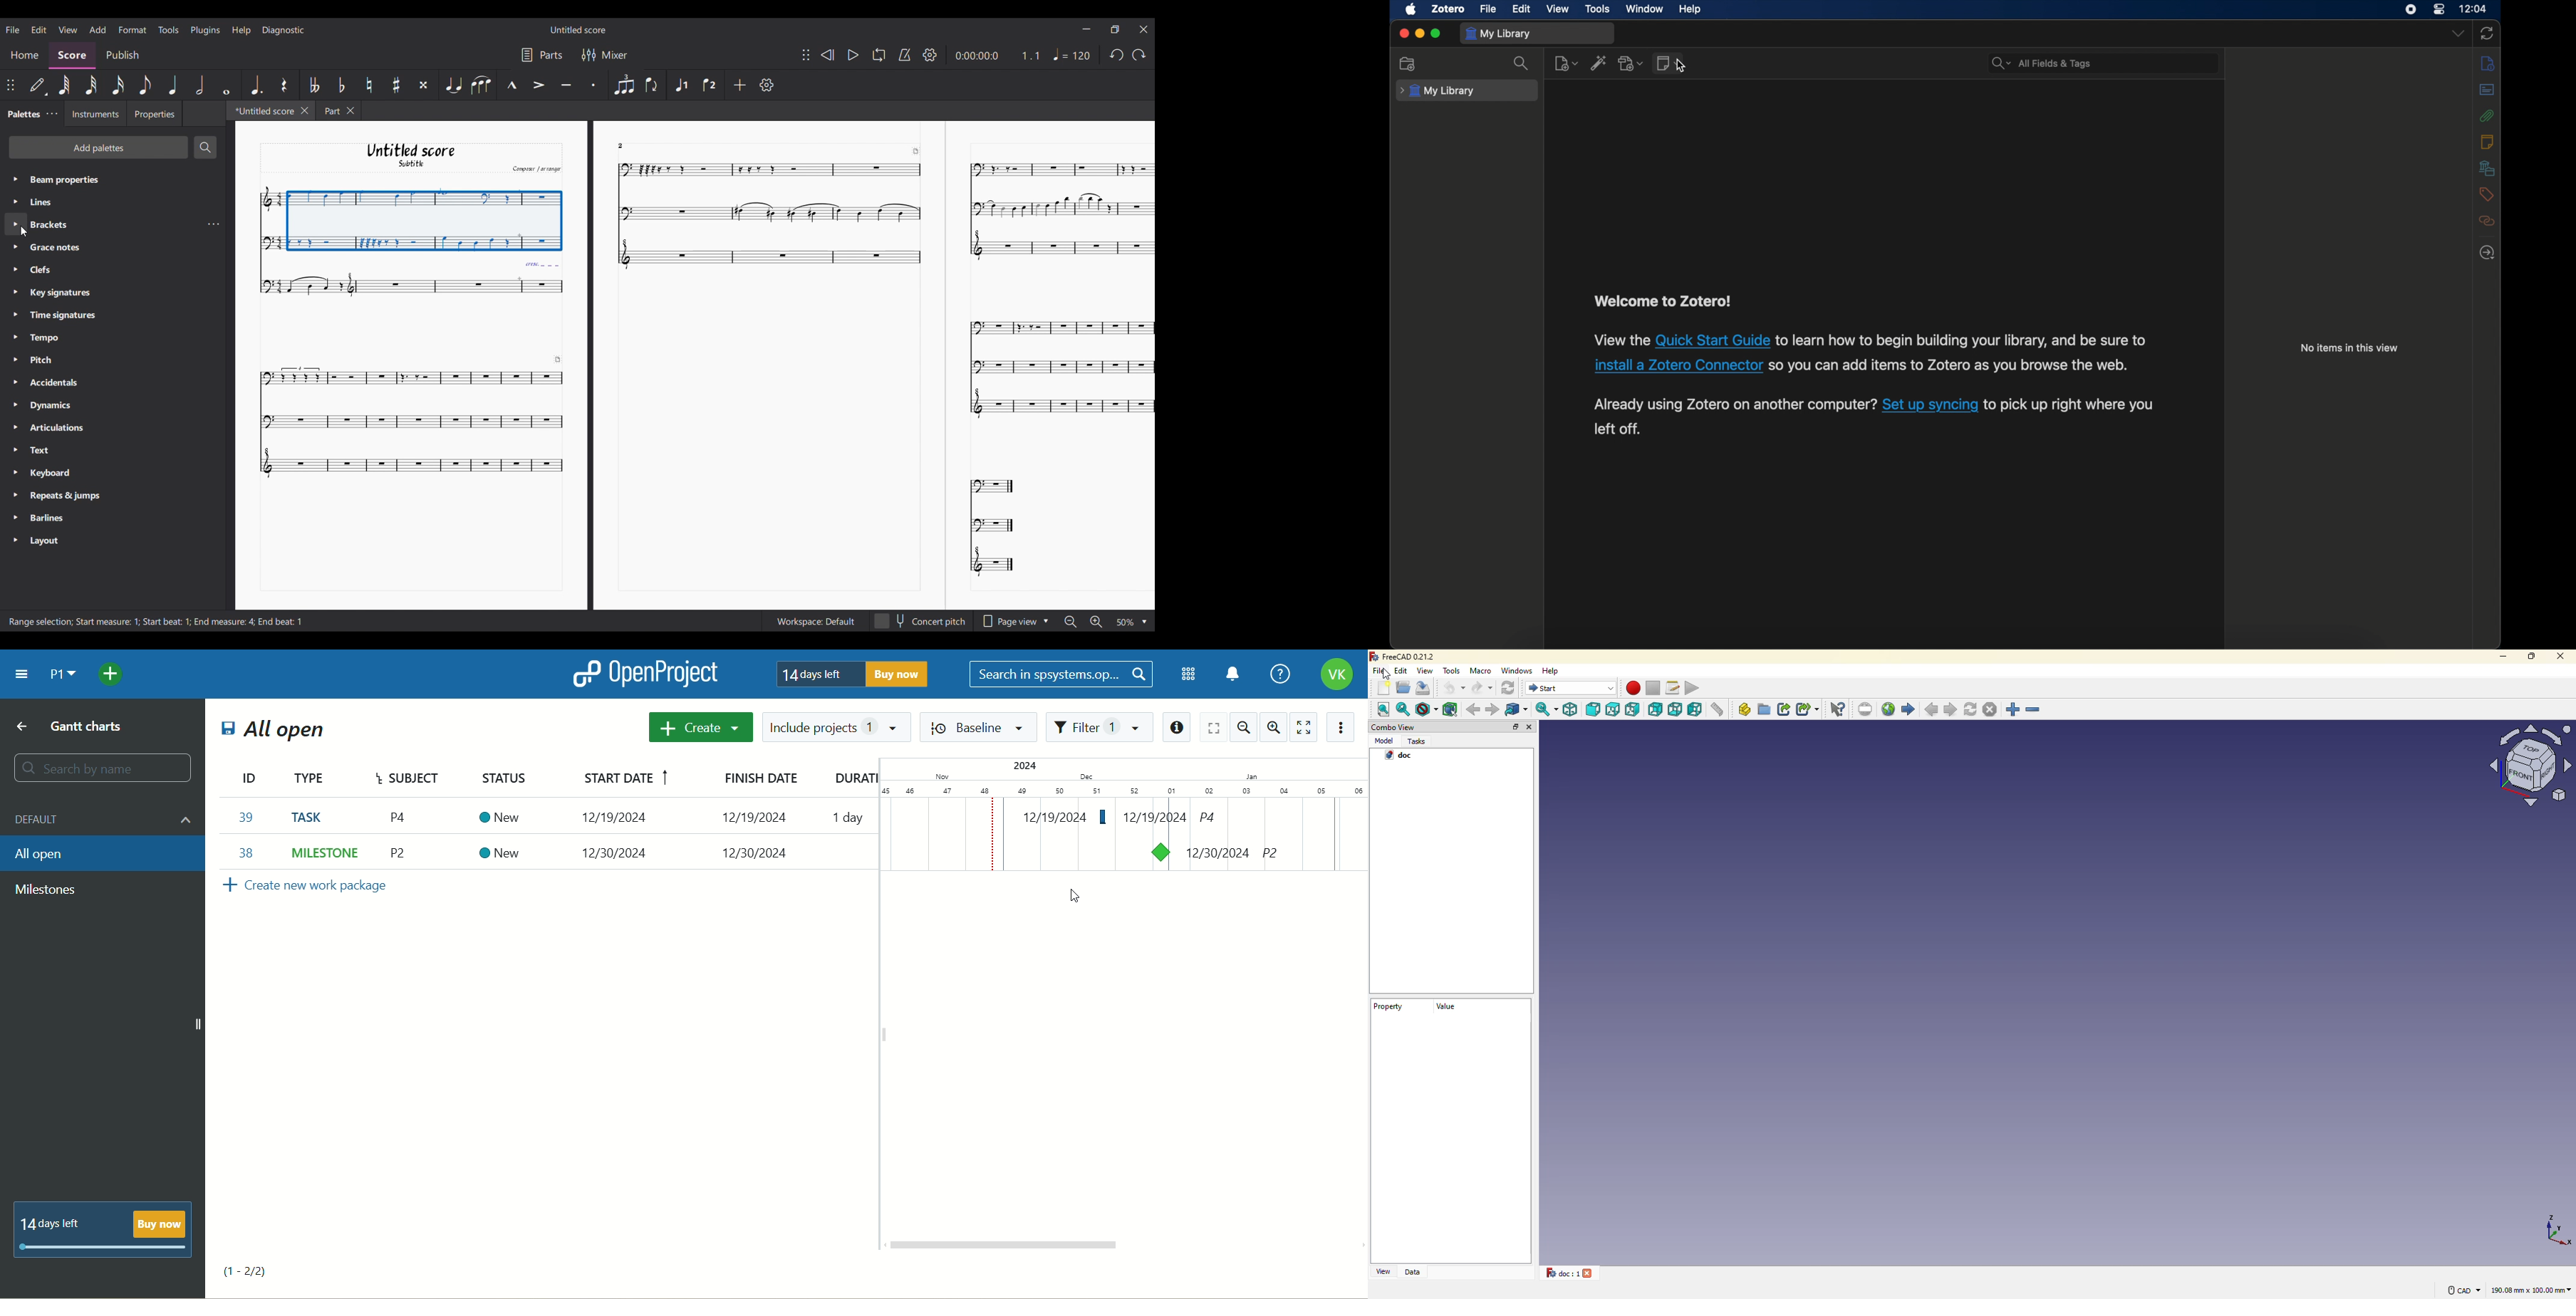 The width and height of the screenshot is (2576, 1316). Describe the element at coordinates (2498, 656) in the screenshot. I see `minimize` at that location.